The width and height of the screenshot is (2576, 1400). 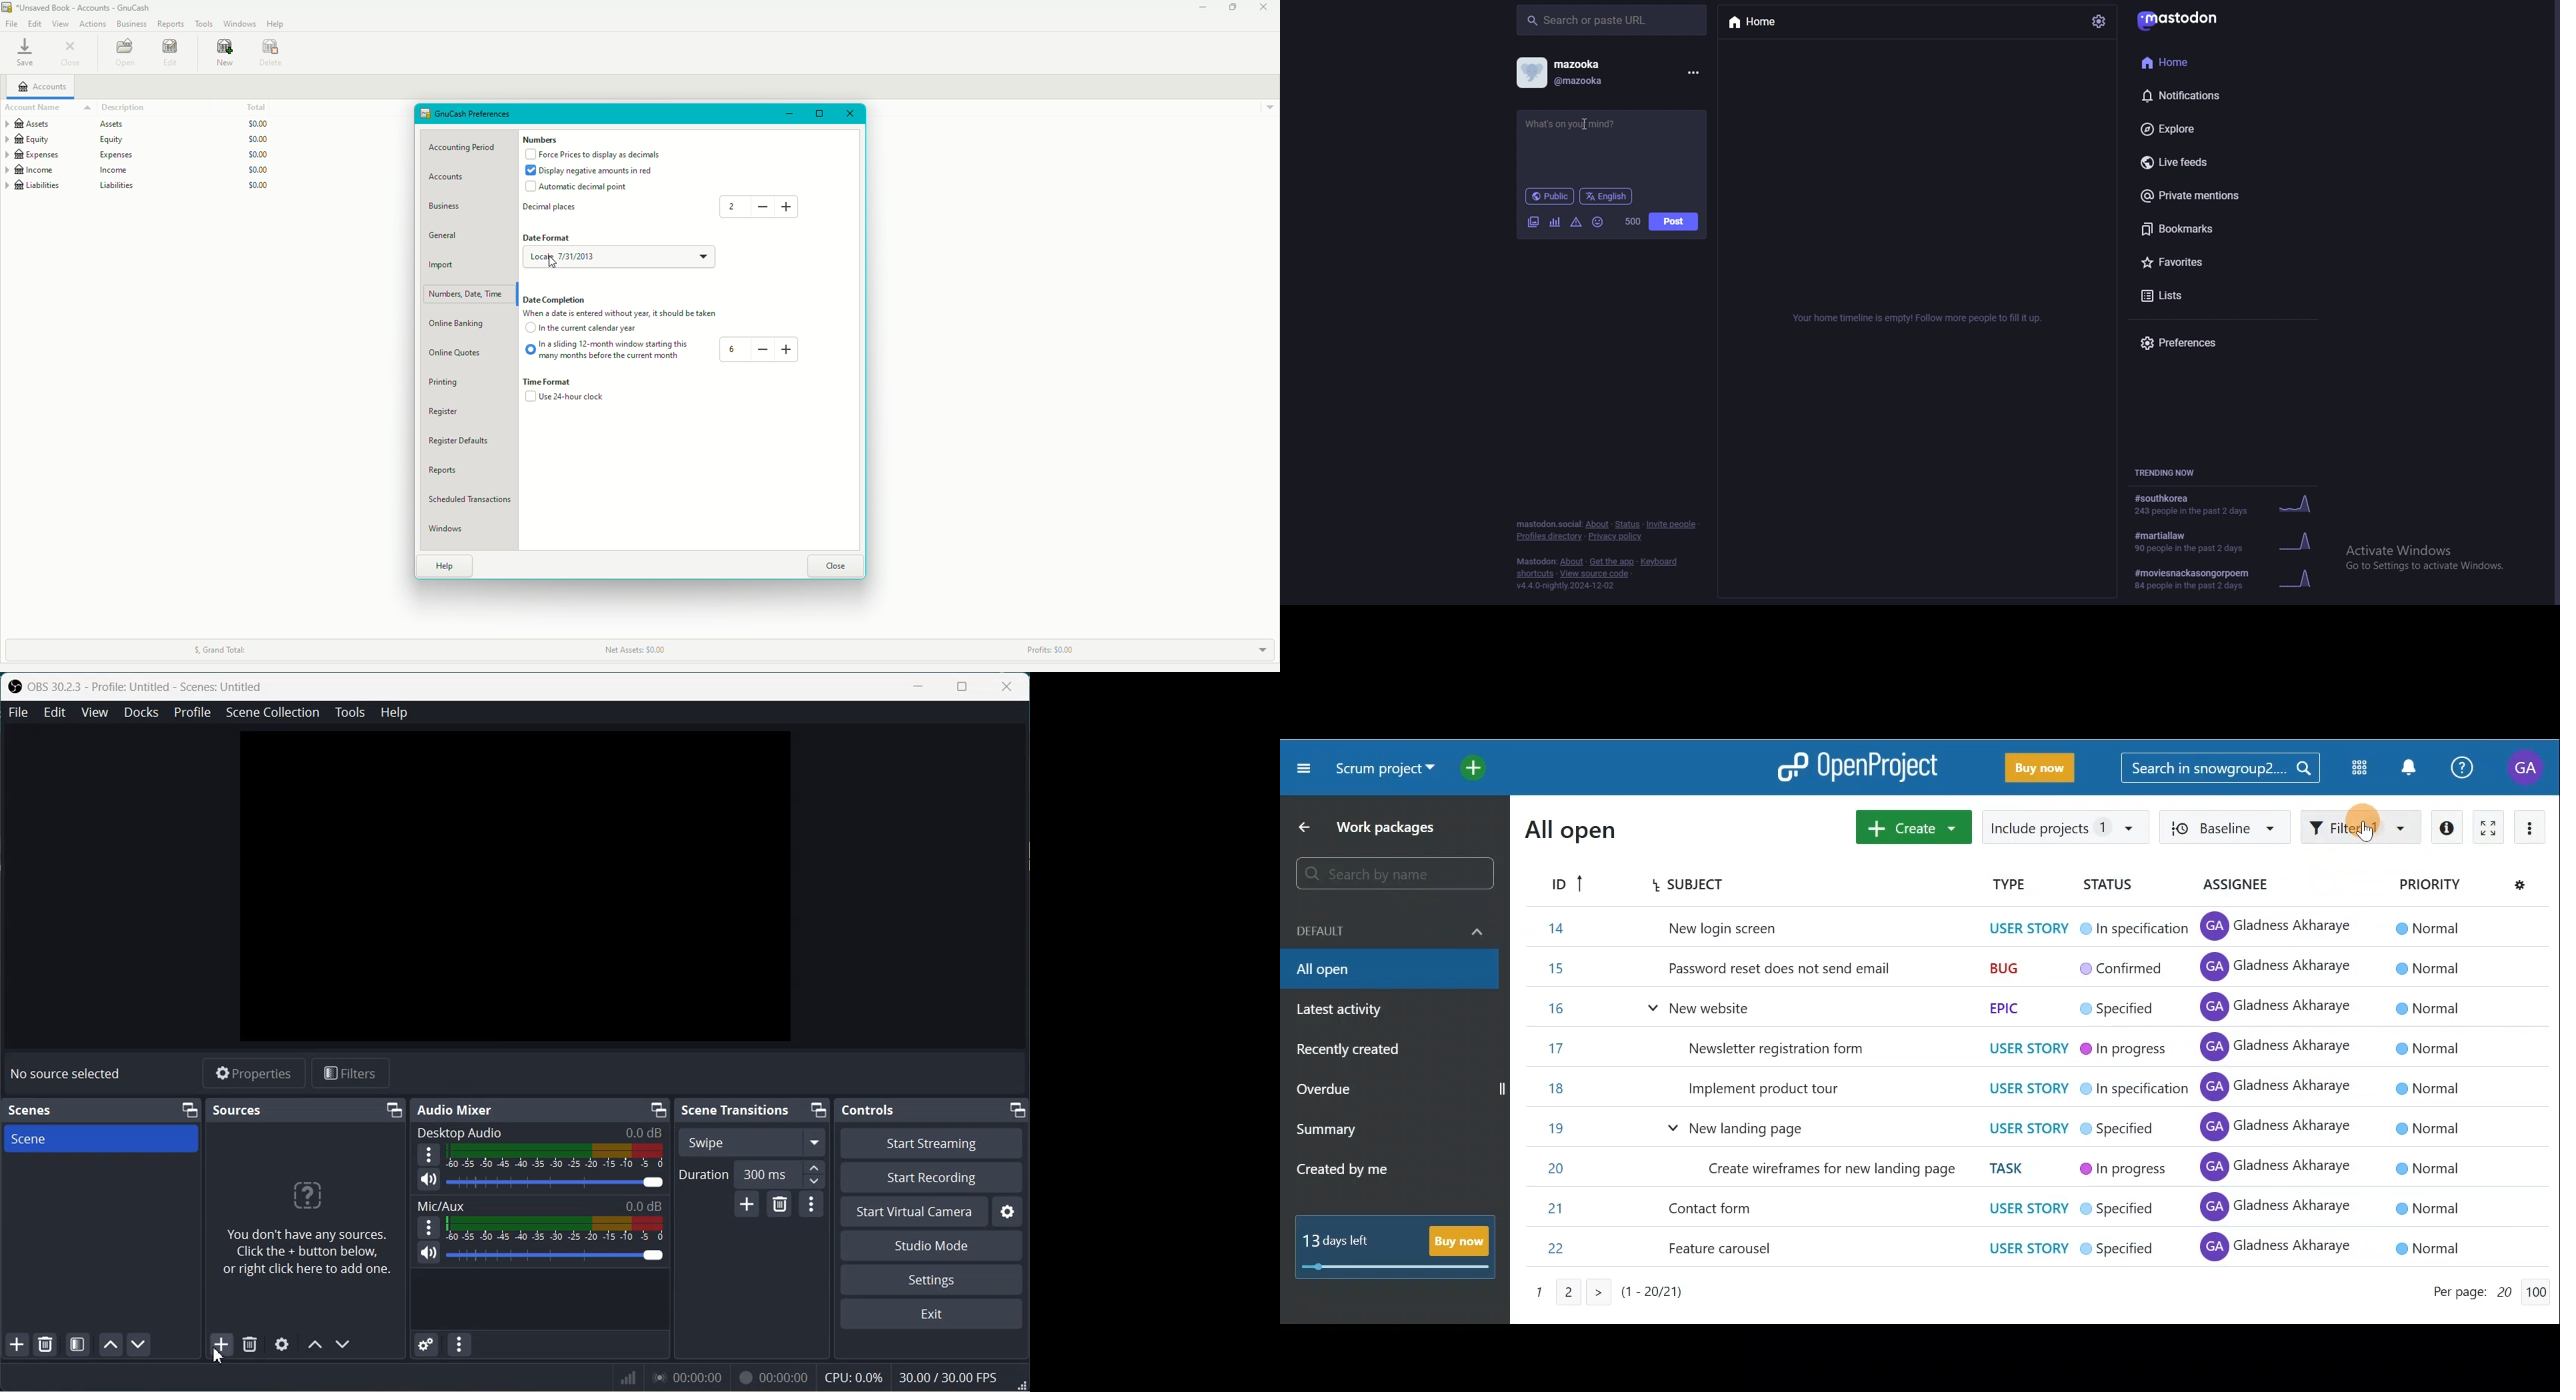 I want to click on Reports, so click(x=171, y=24).